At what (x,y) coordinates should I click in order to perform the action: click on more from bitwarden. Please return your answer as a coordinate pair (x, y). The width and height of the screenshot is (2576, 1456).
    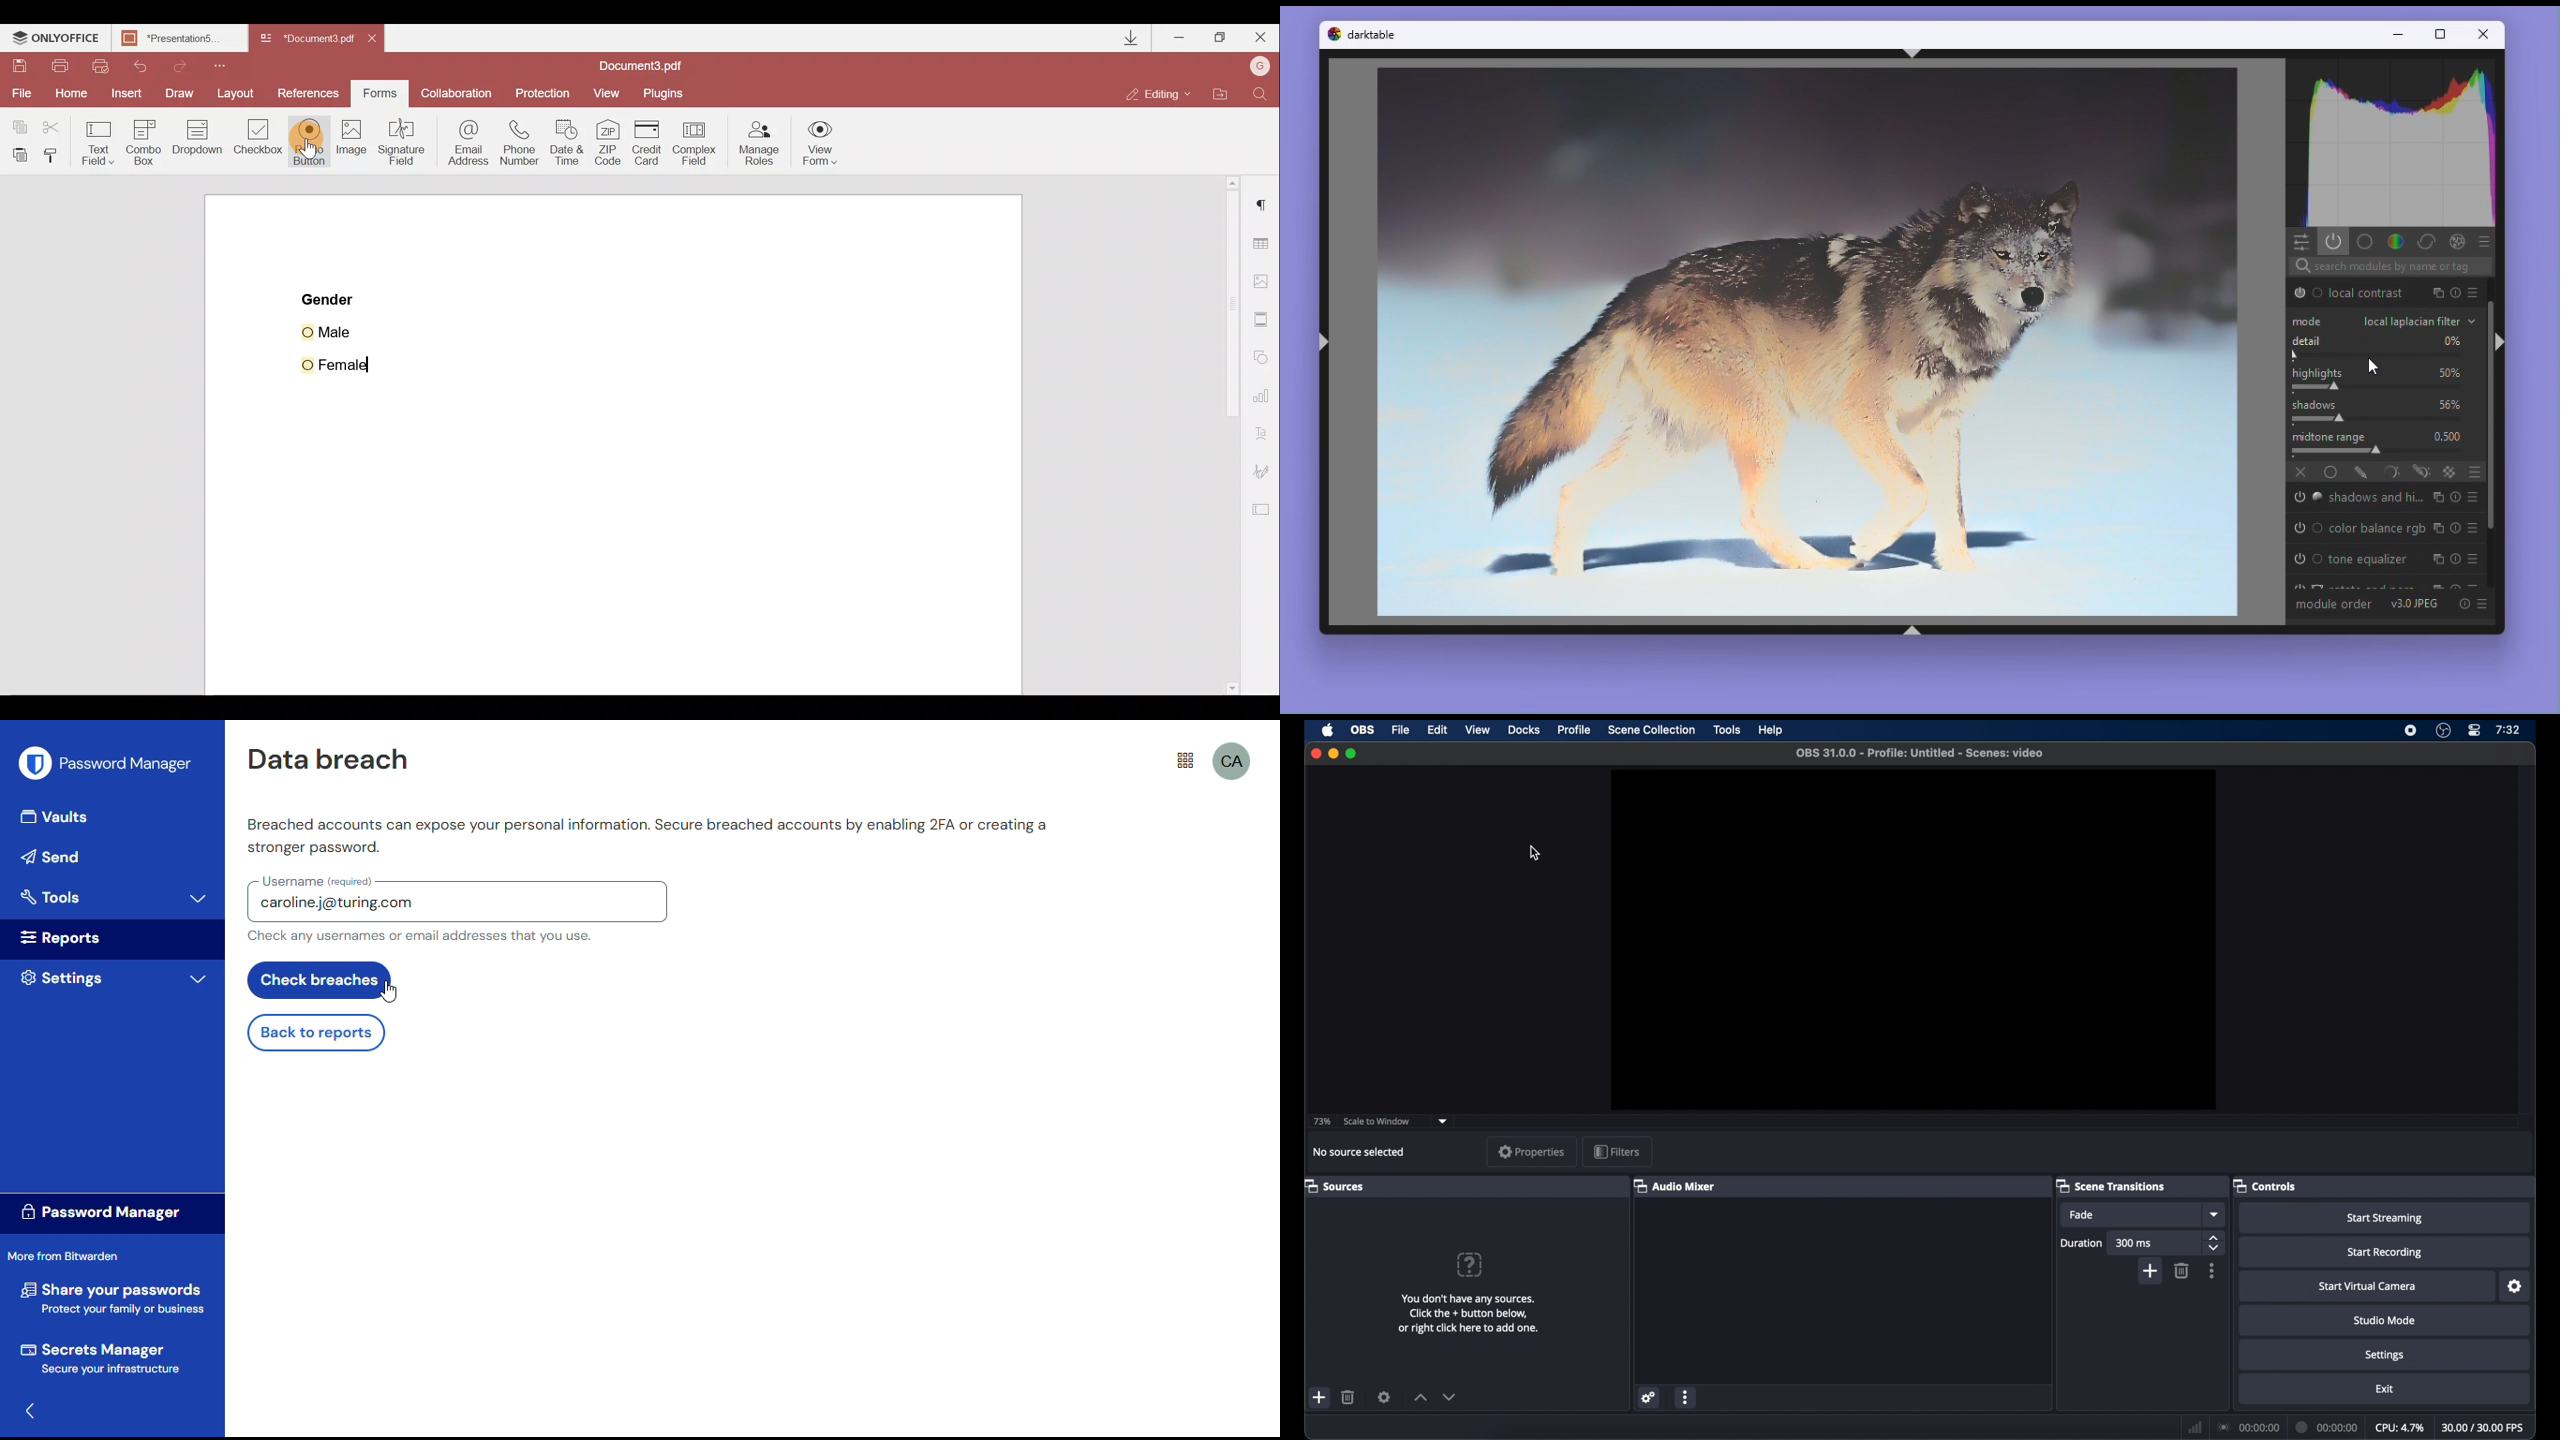
    Looking at the image, I should click on (1185, 759).